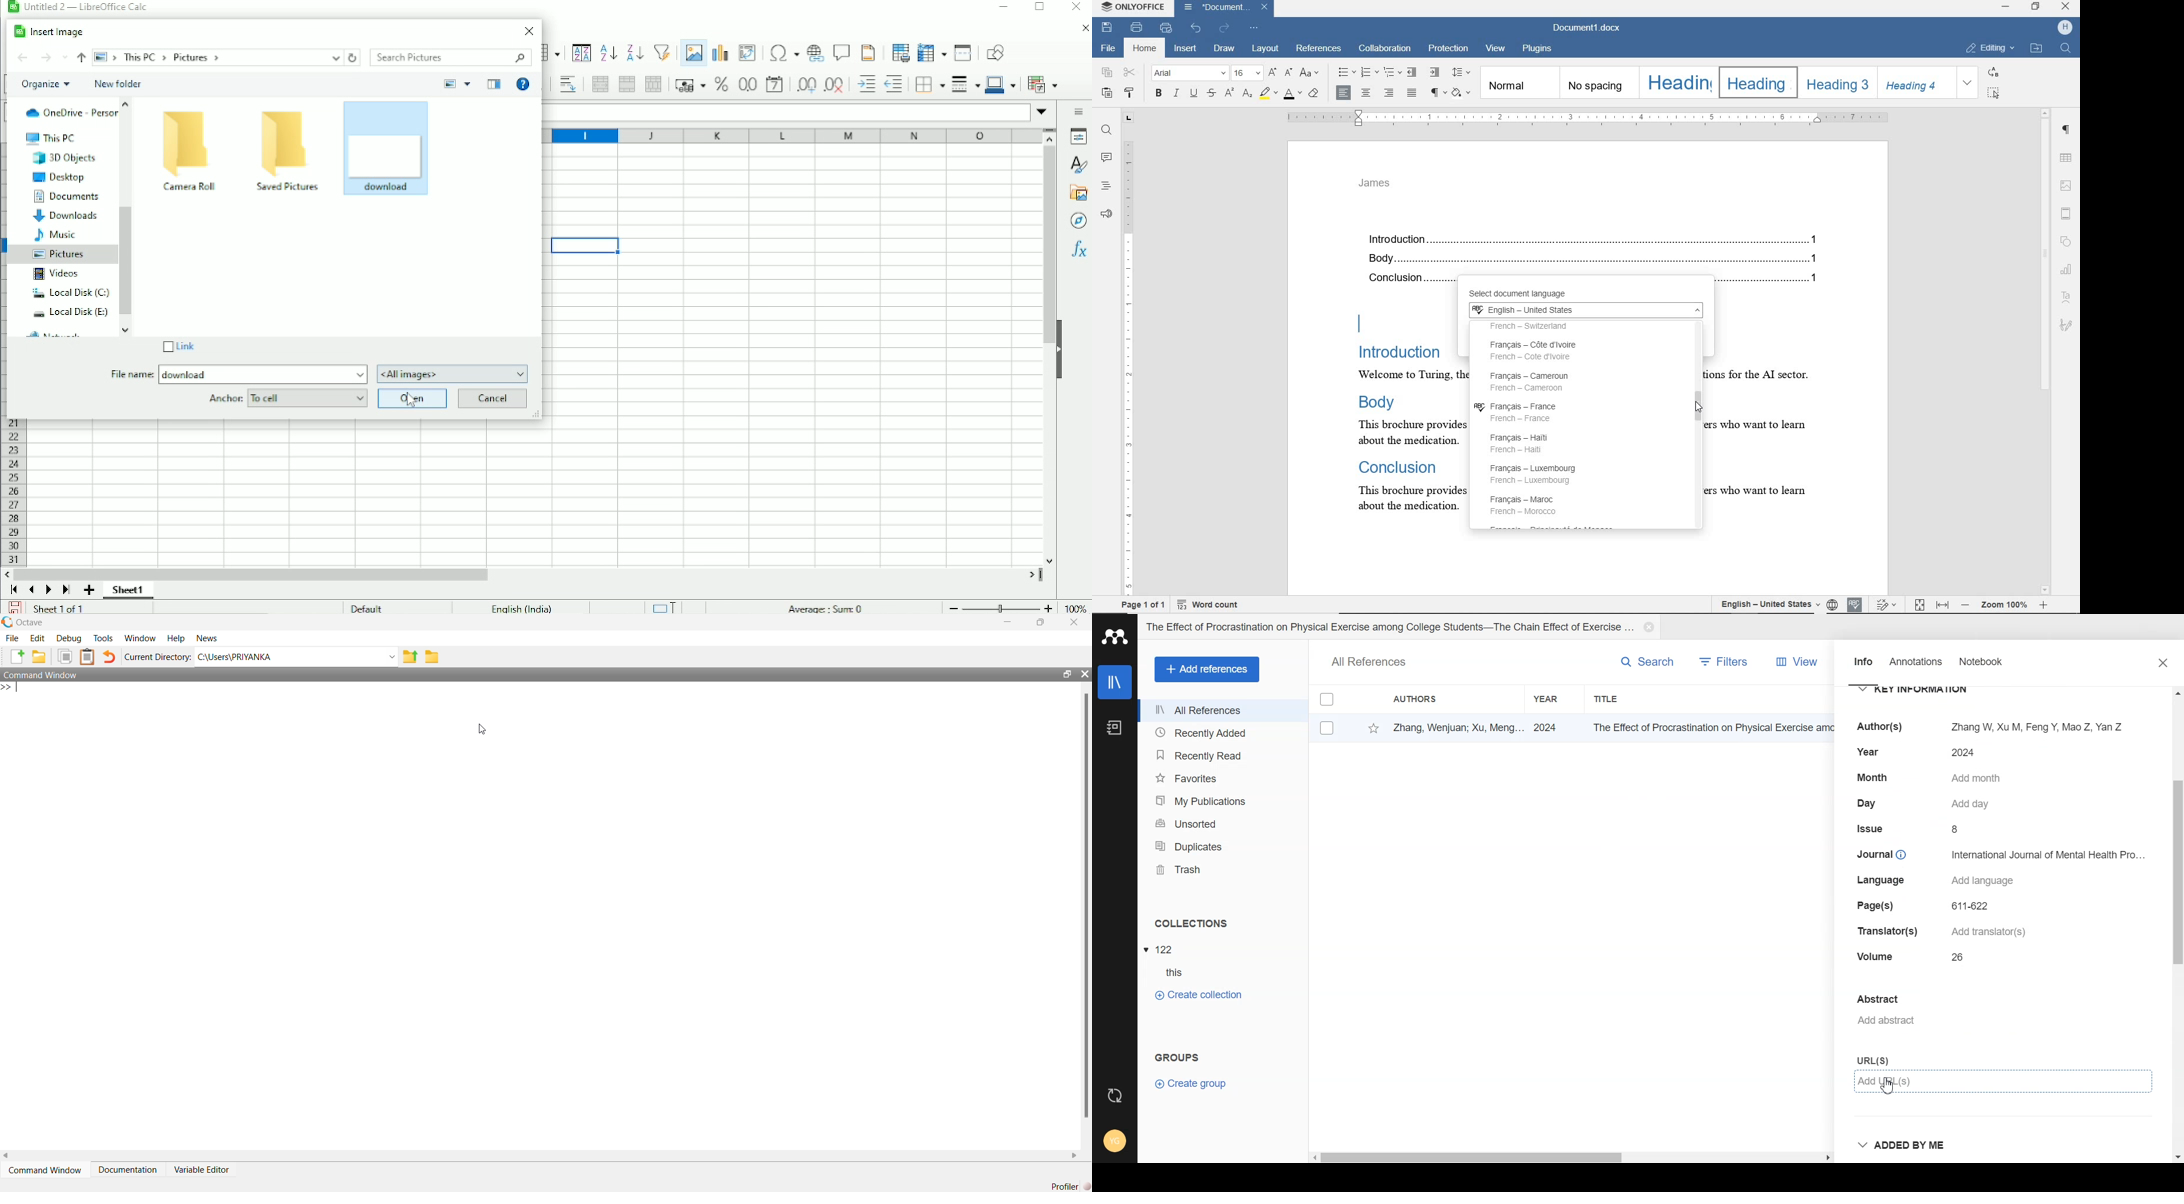  Describe the element at coordinates (1076, 220) in the screenshot. I see `Navigator` at that location.